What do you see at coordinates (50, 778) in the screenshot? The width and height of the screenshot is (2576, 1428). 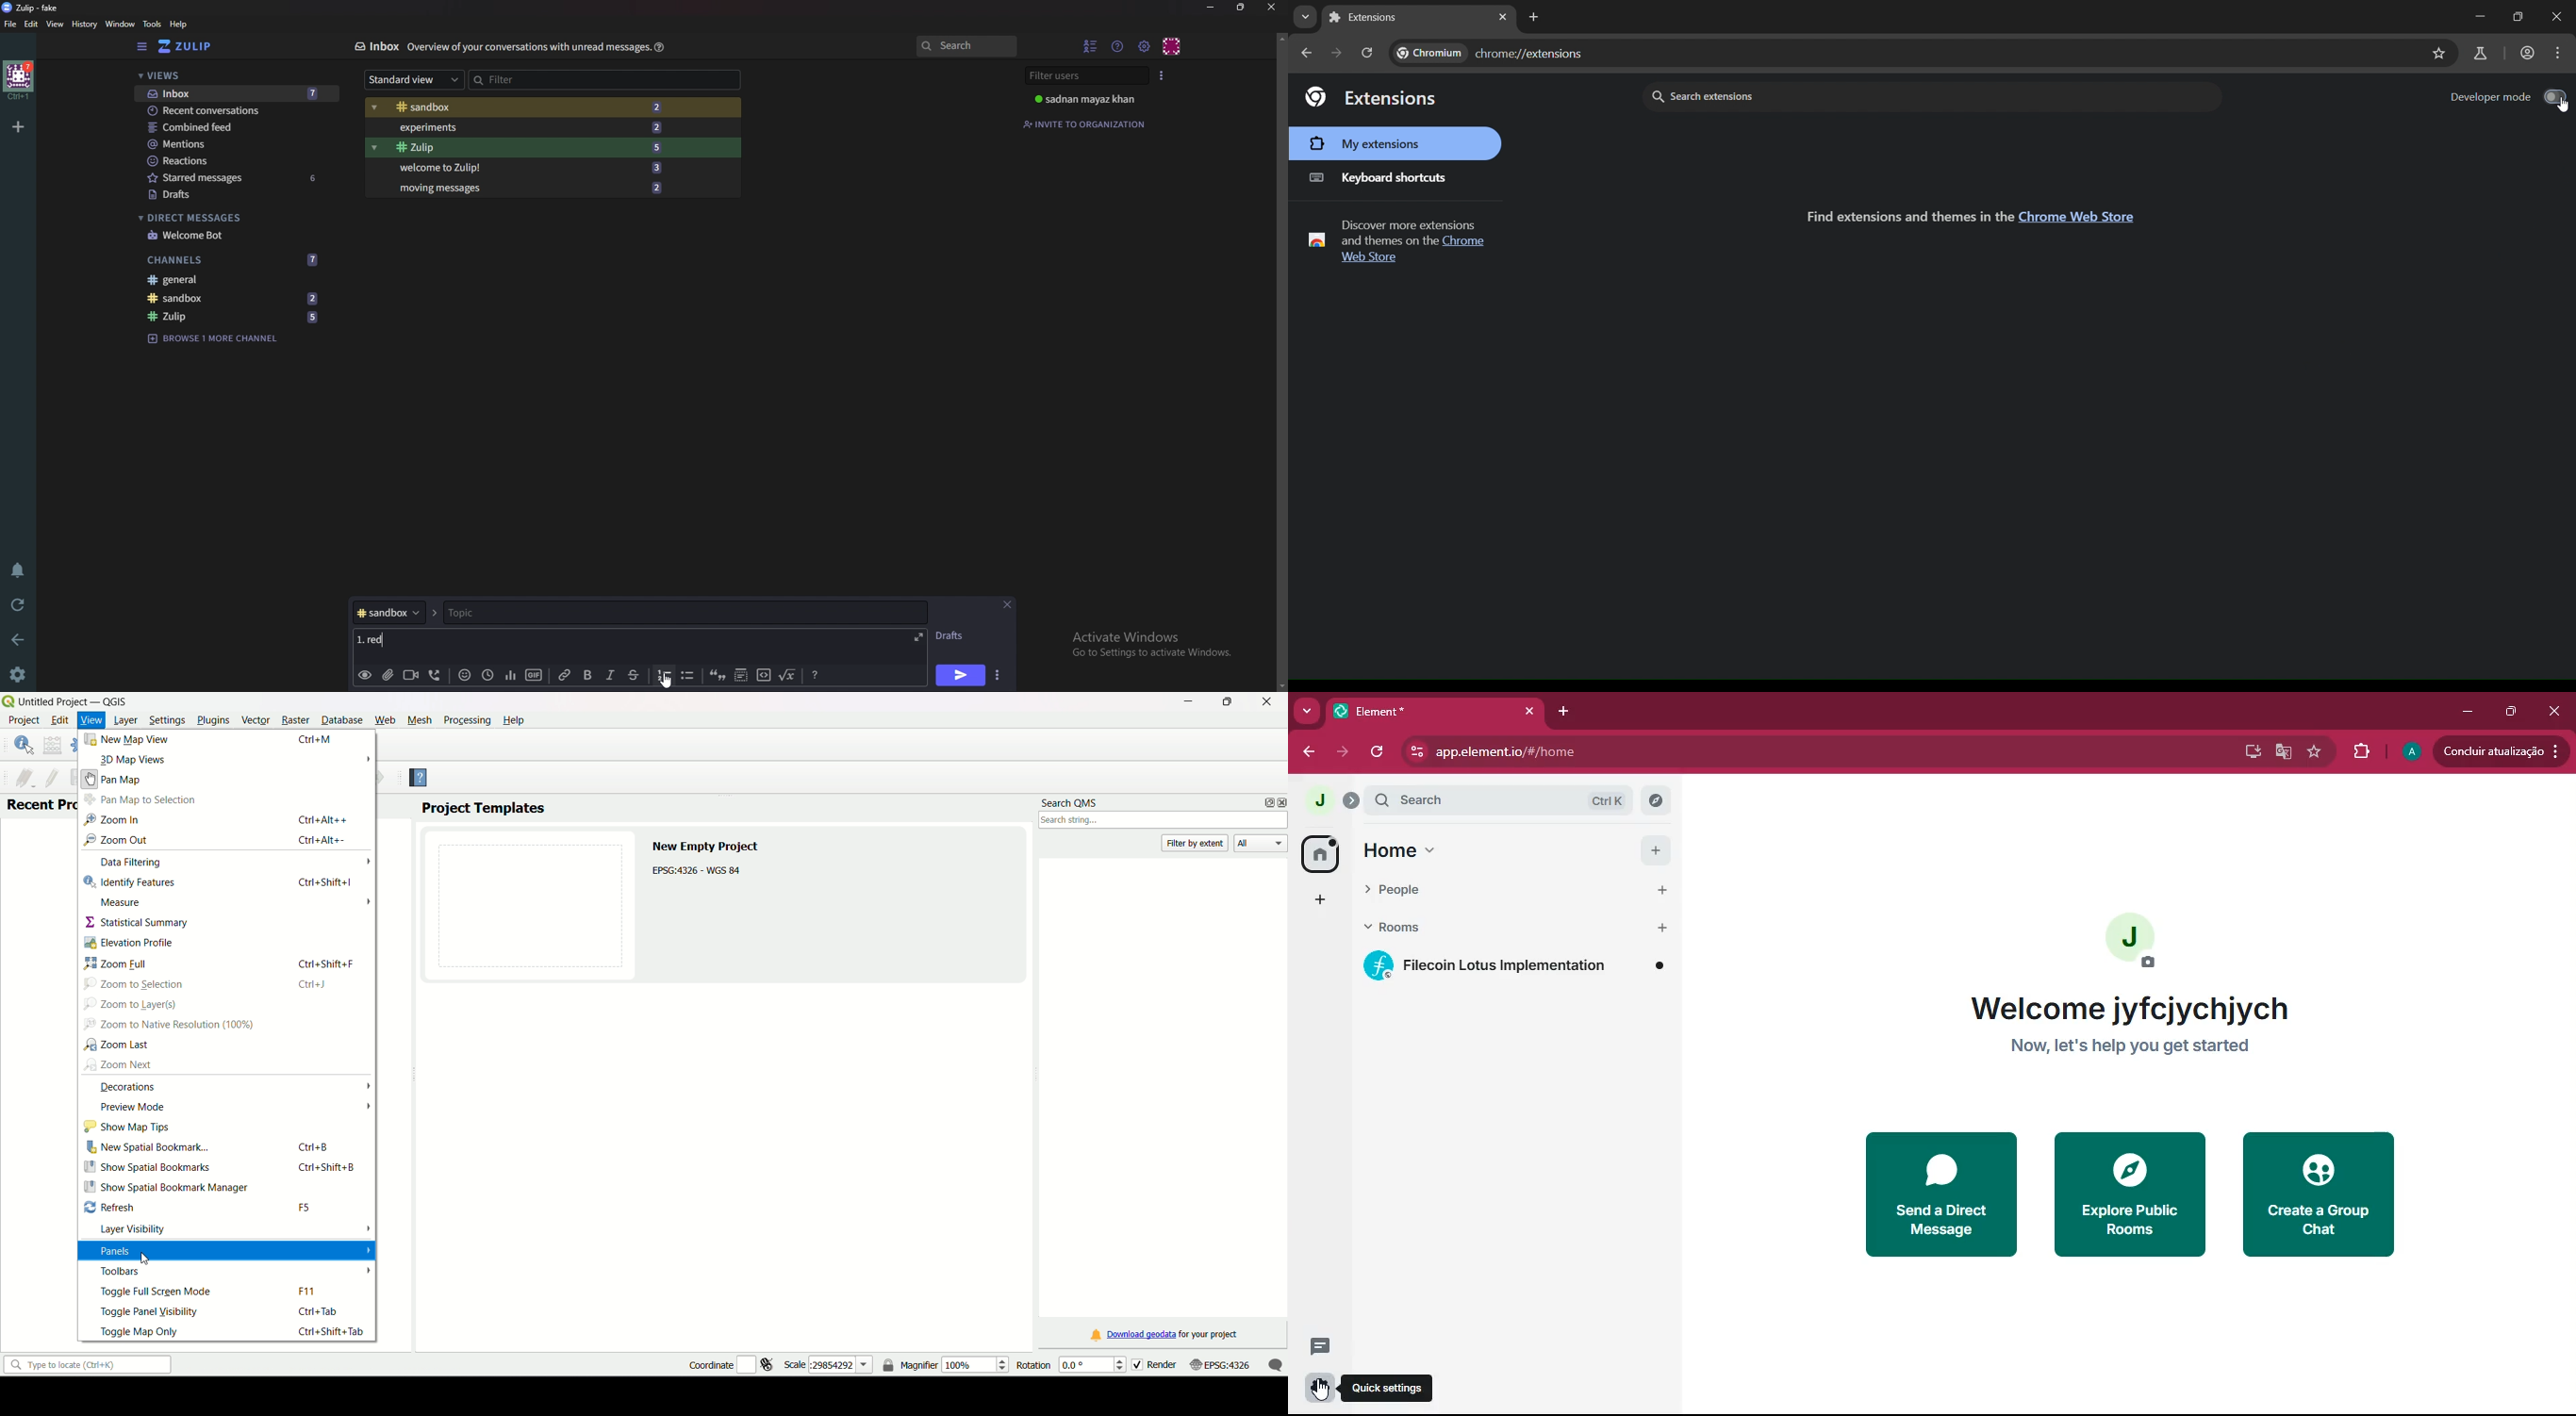 I see `toggle edit` at bounding box center [50, 778].